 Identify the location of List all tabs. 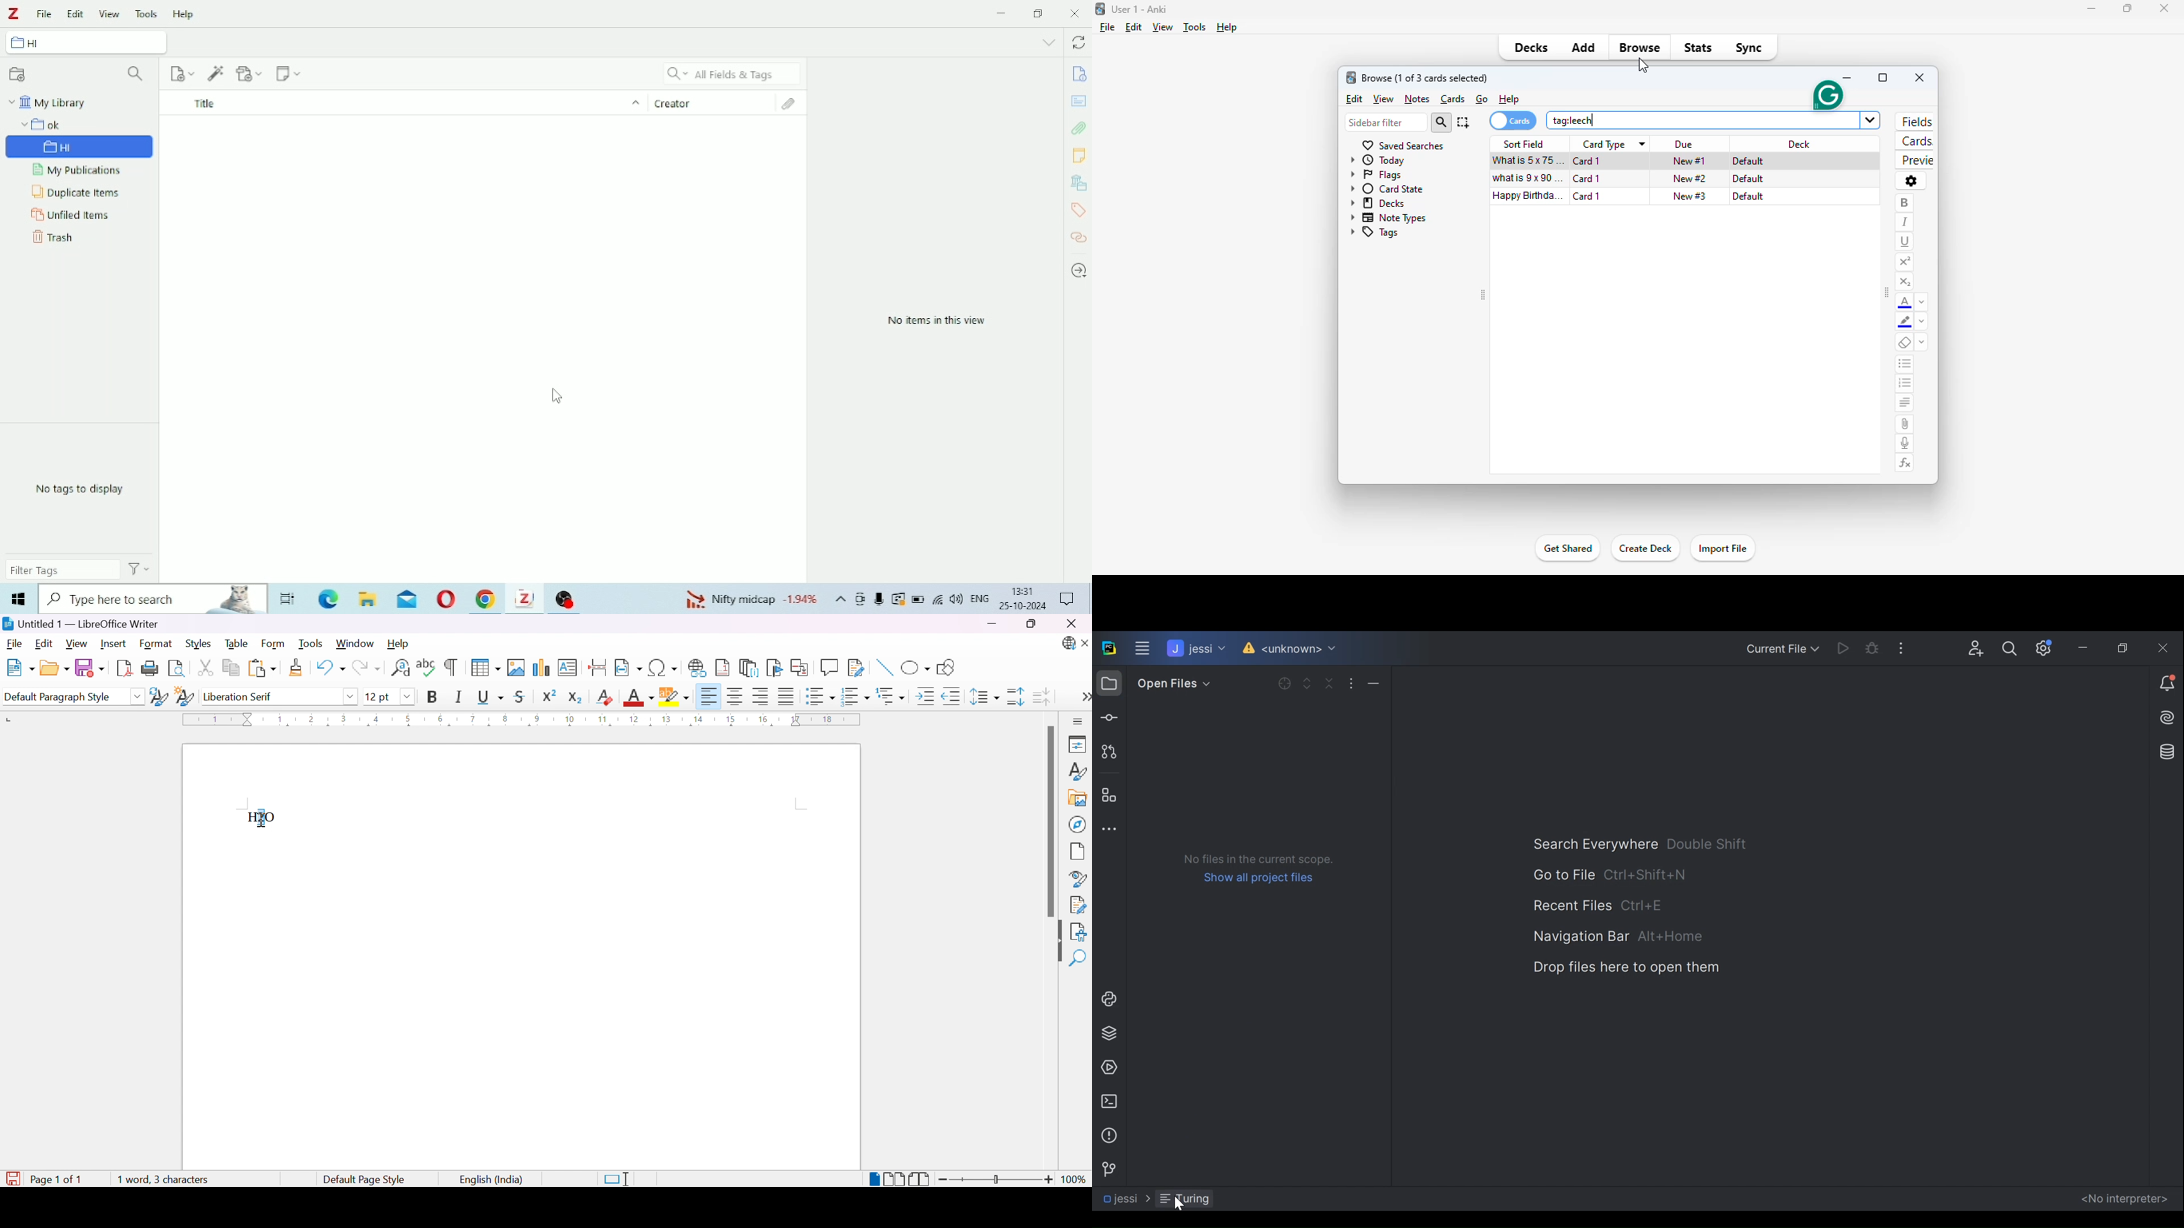
(1049, 42).